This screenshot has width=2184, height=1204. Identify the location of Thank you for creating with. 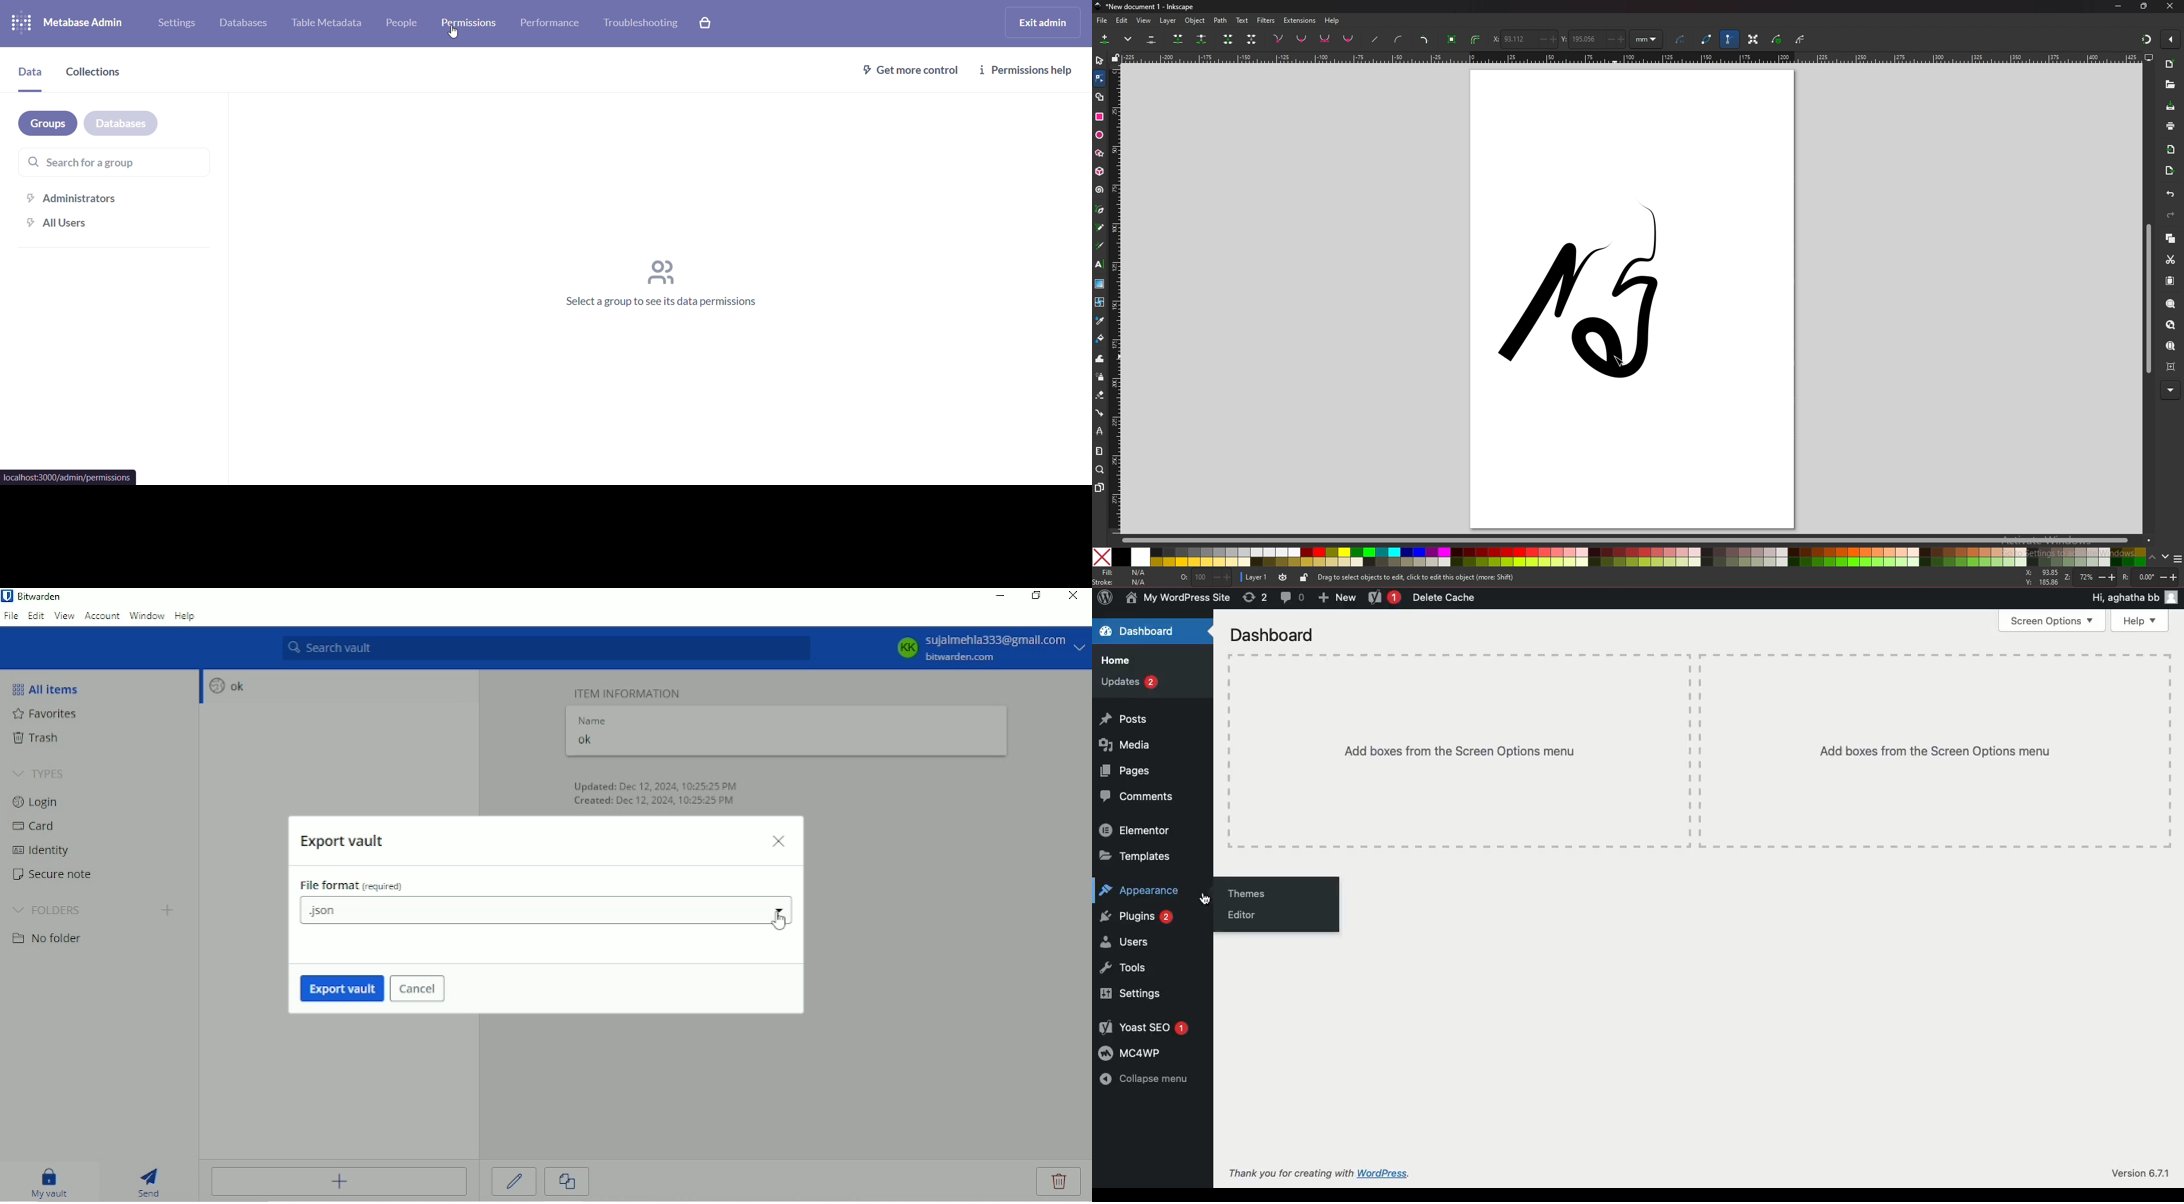
(1290, 1174).